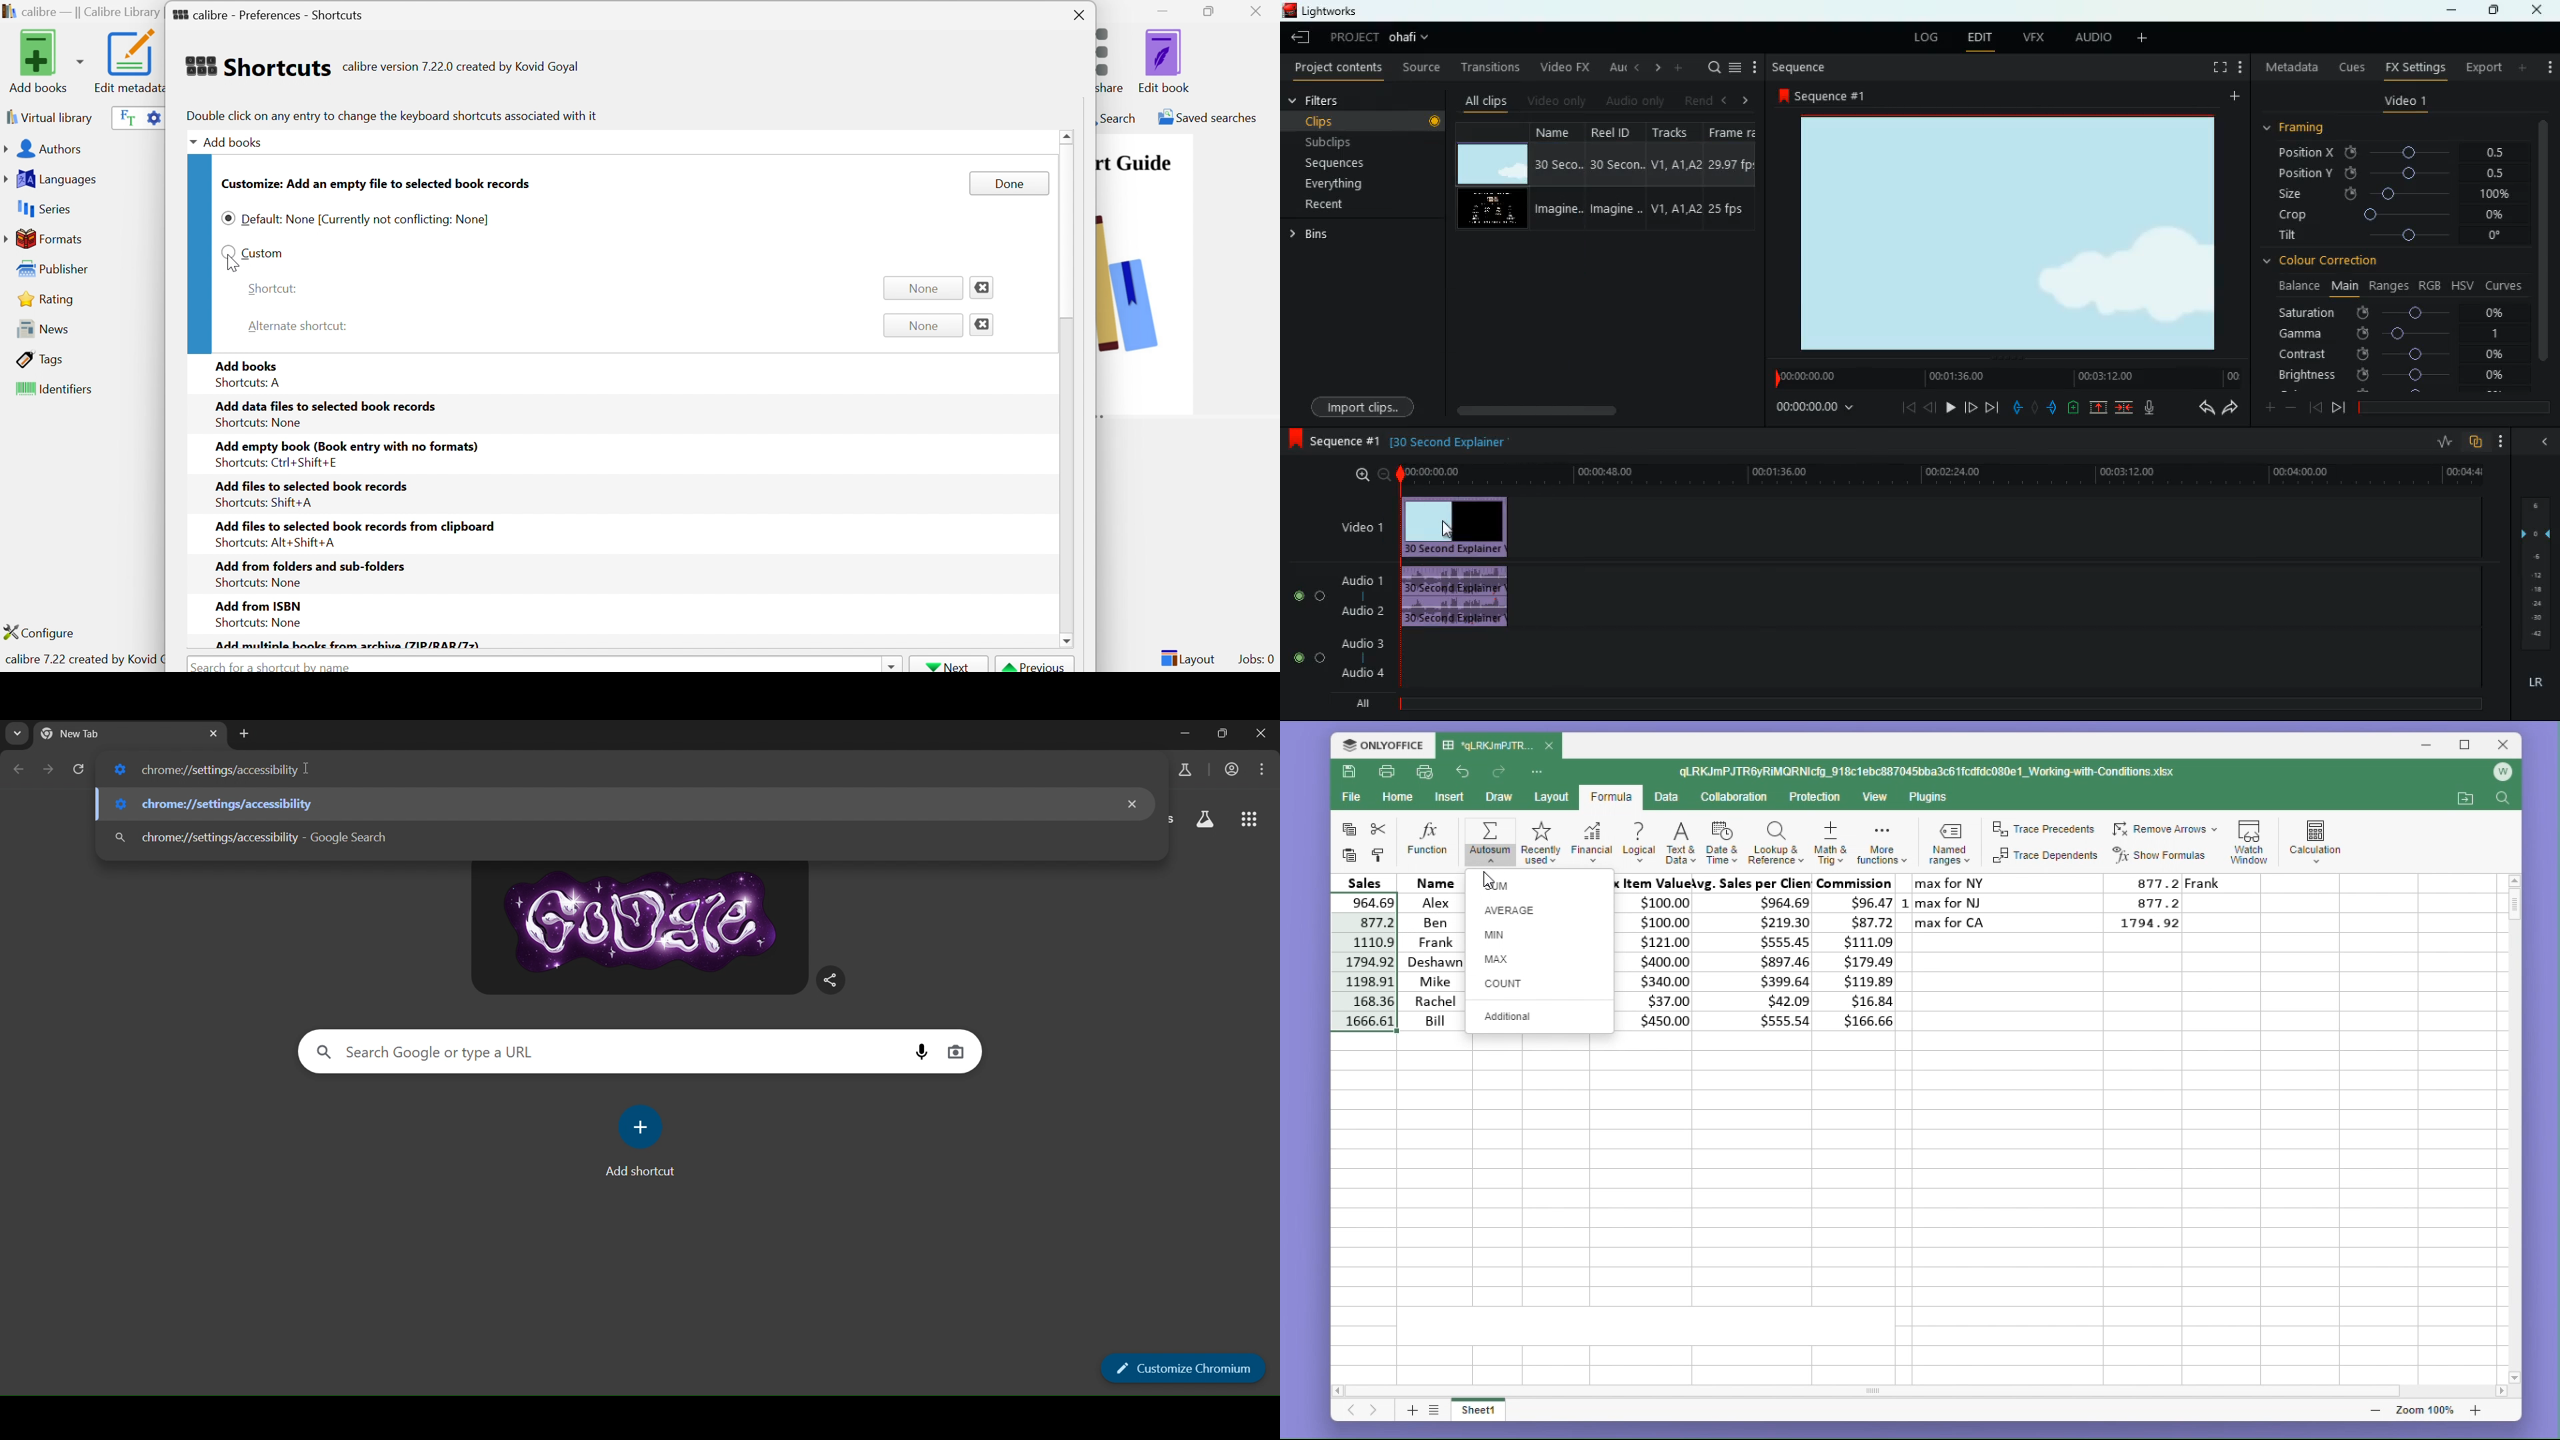 The width and height of the screenshot is (2576, 1456). Describe the element at coordinates (2421, 1410) in the screenshot. I see `zoom 100%` at that location.